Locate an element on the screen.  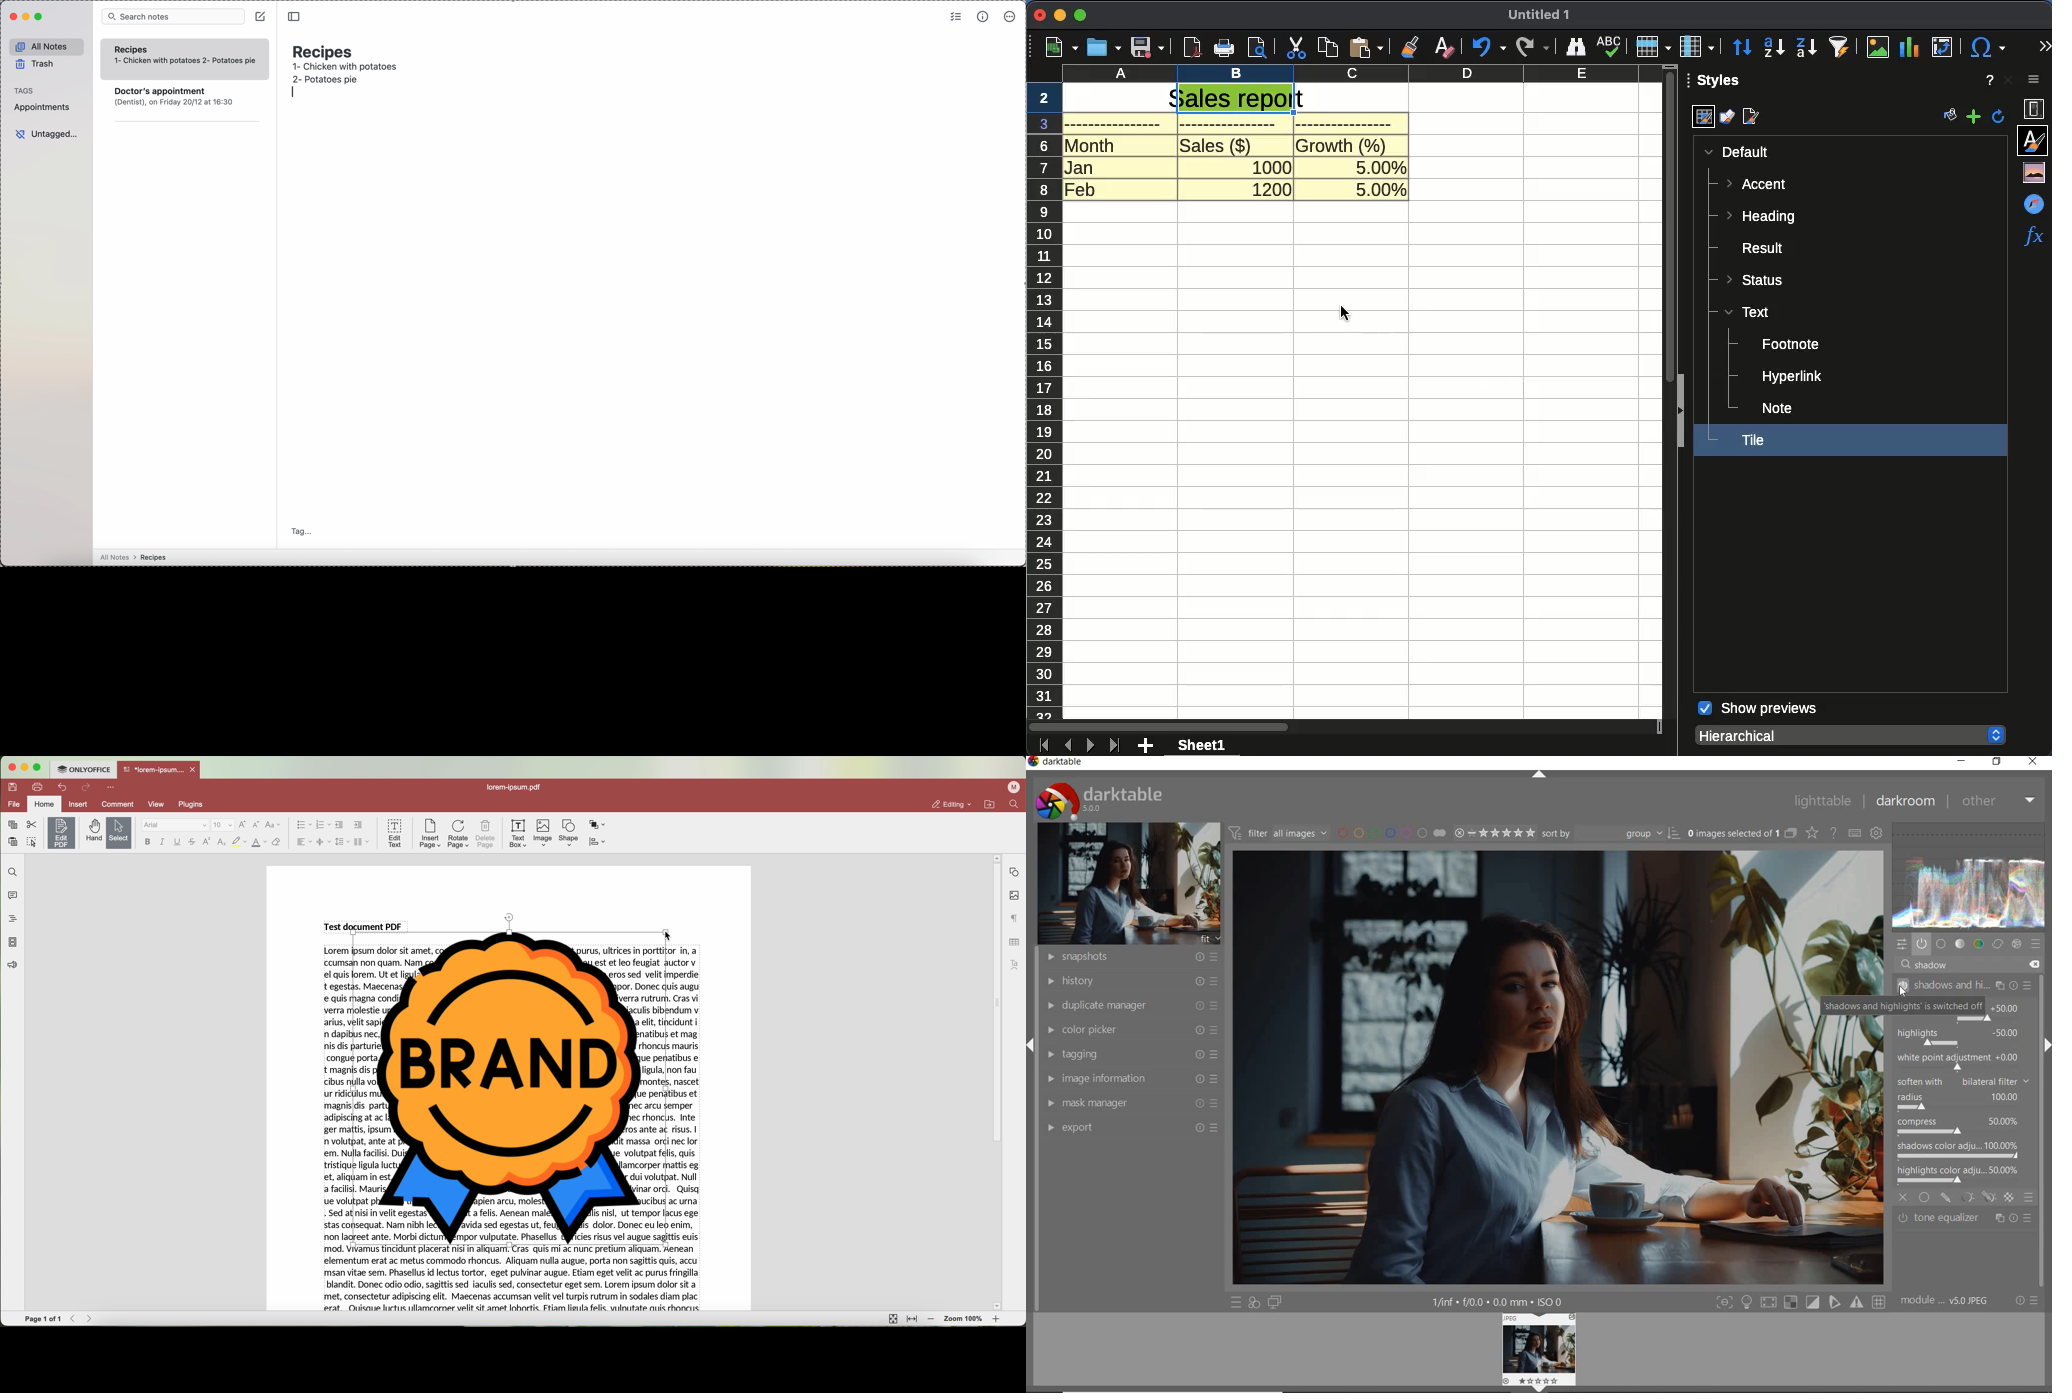
print is located at coordinates (38, 786).